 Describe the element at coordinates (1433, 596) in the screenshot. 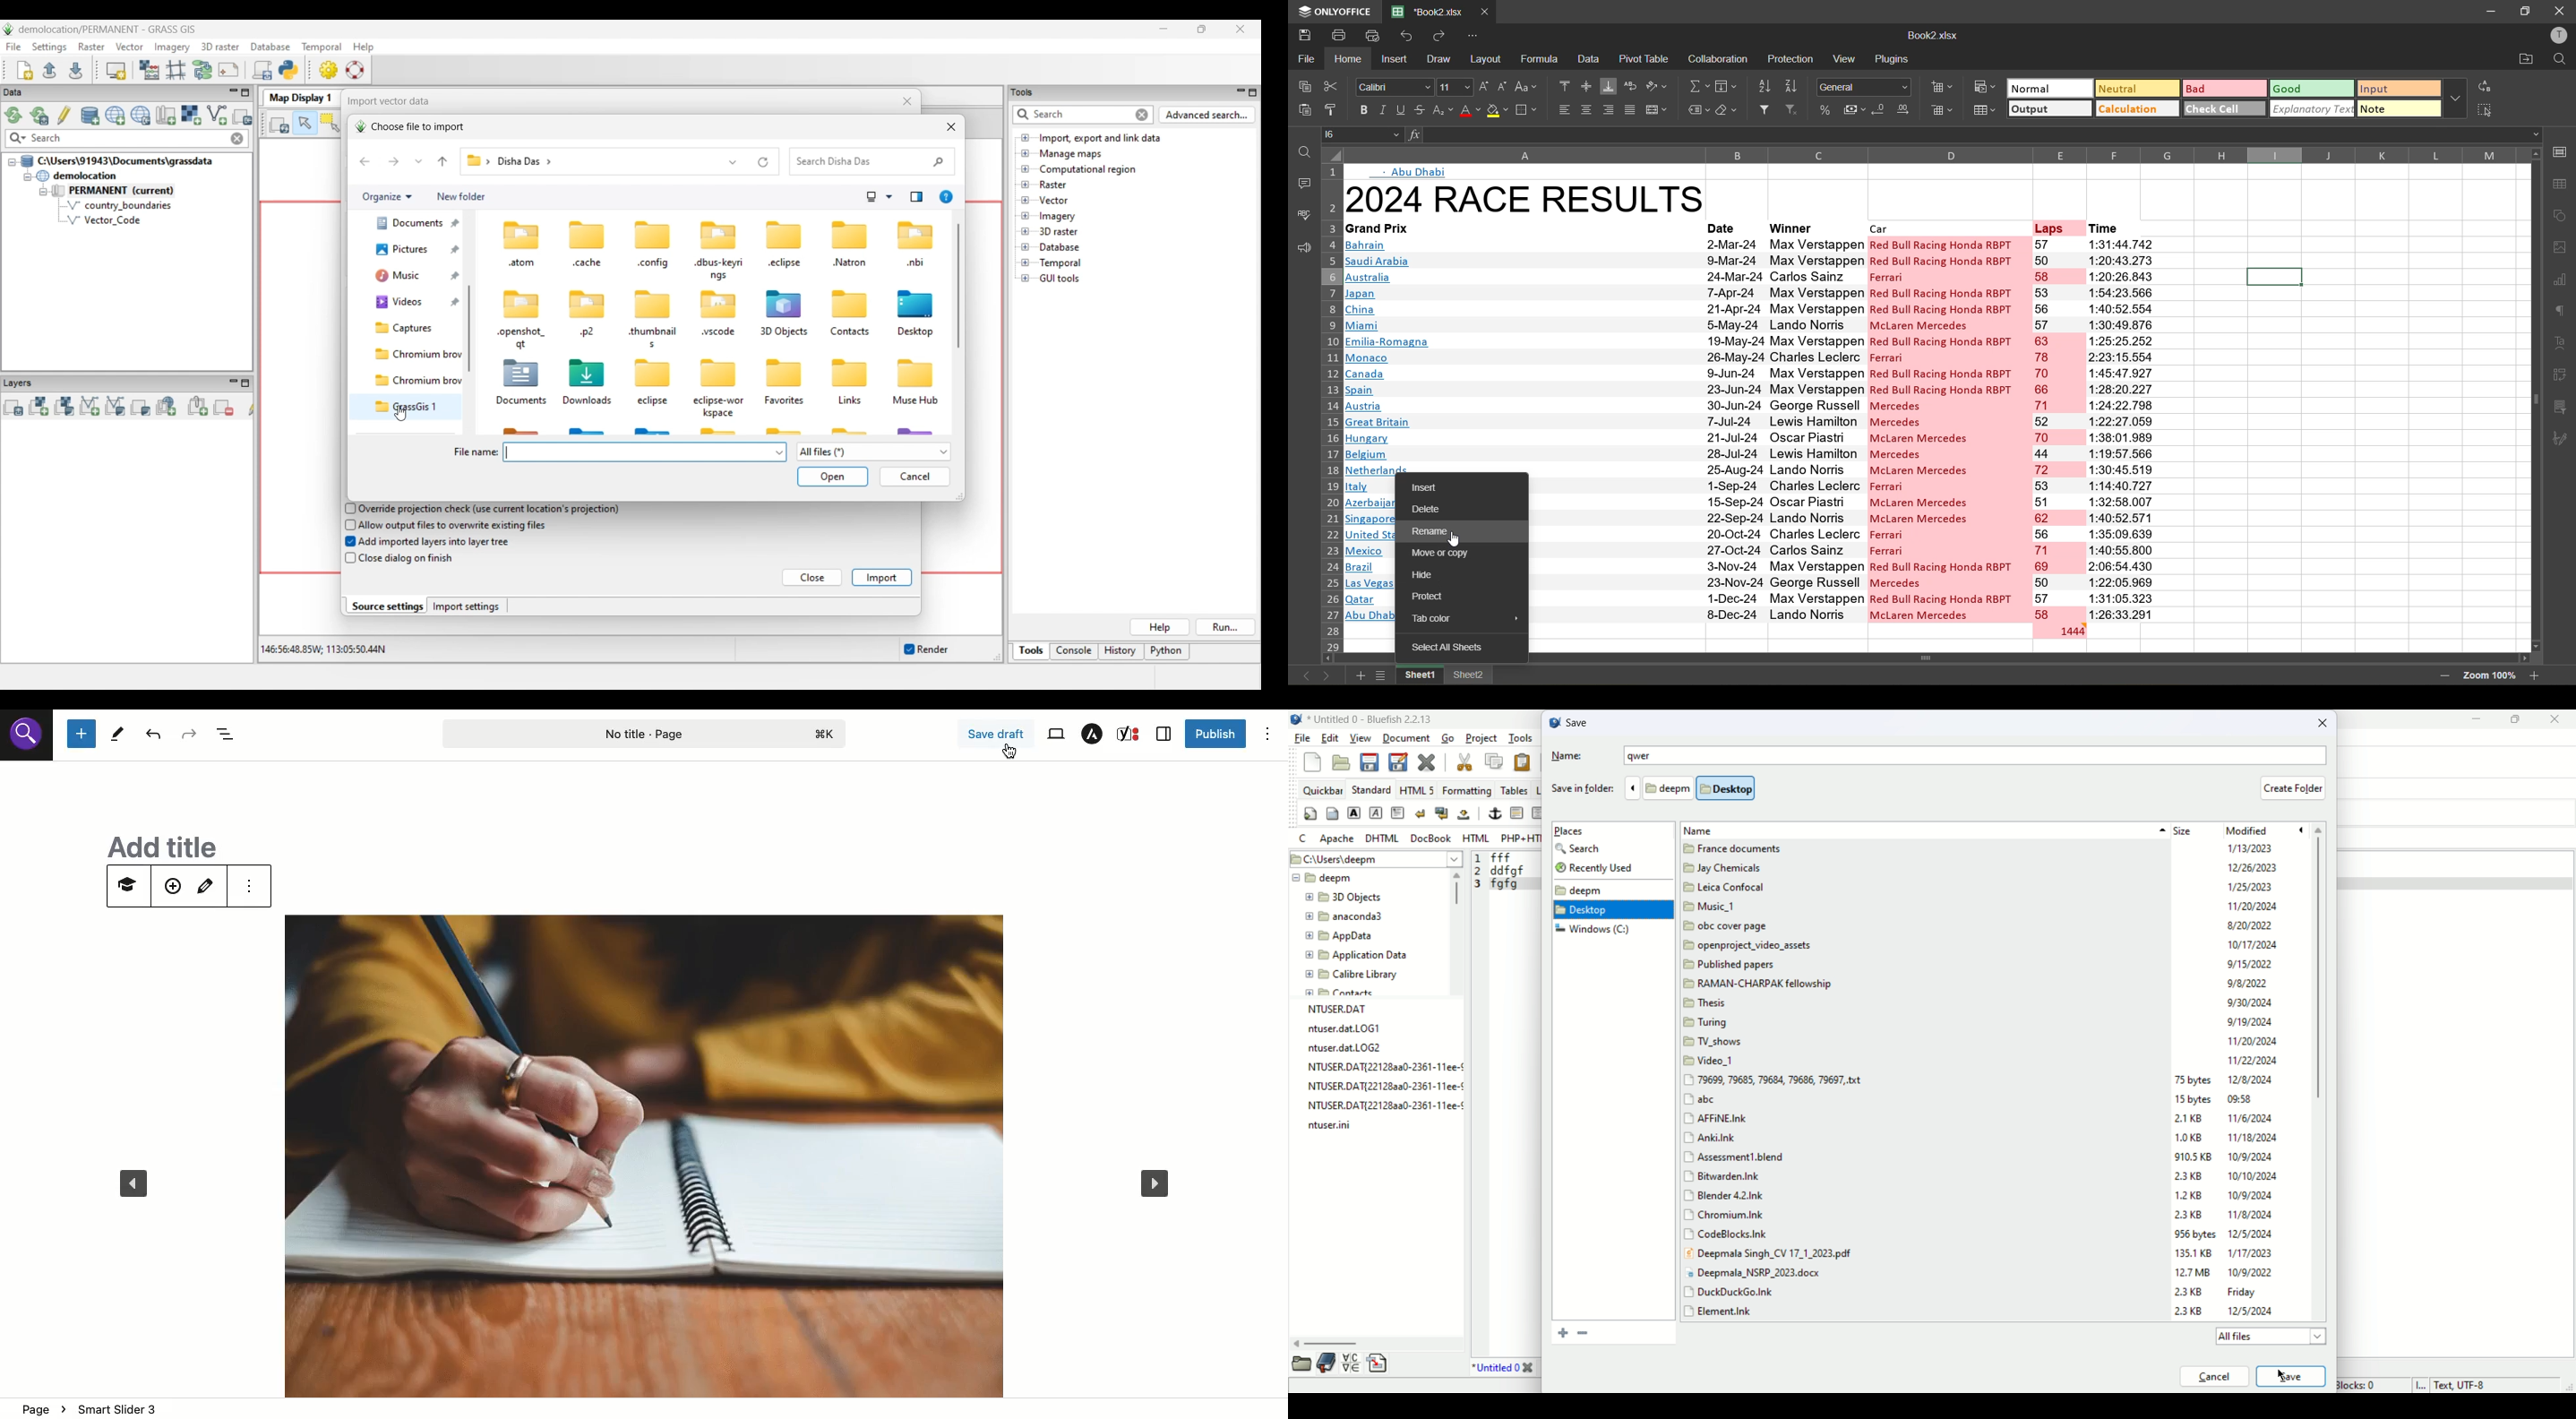

I see `protect` at that location.